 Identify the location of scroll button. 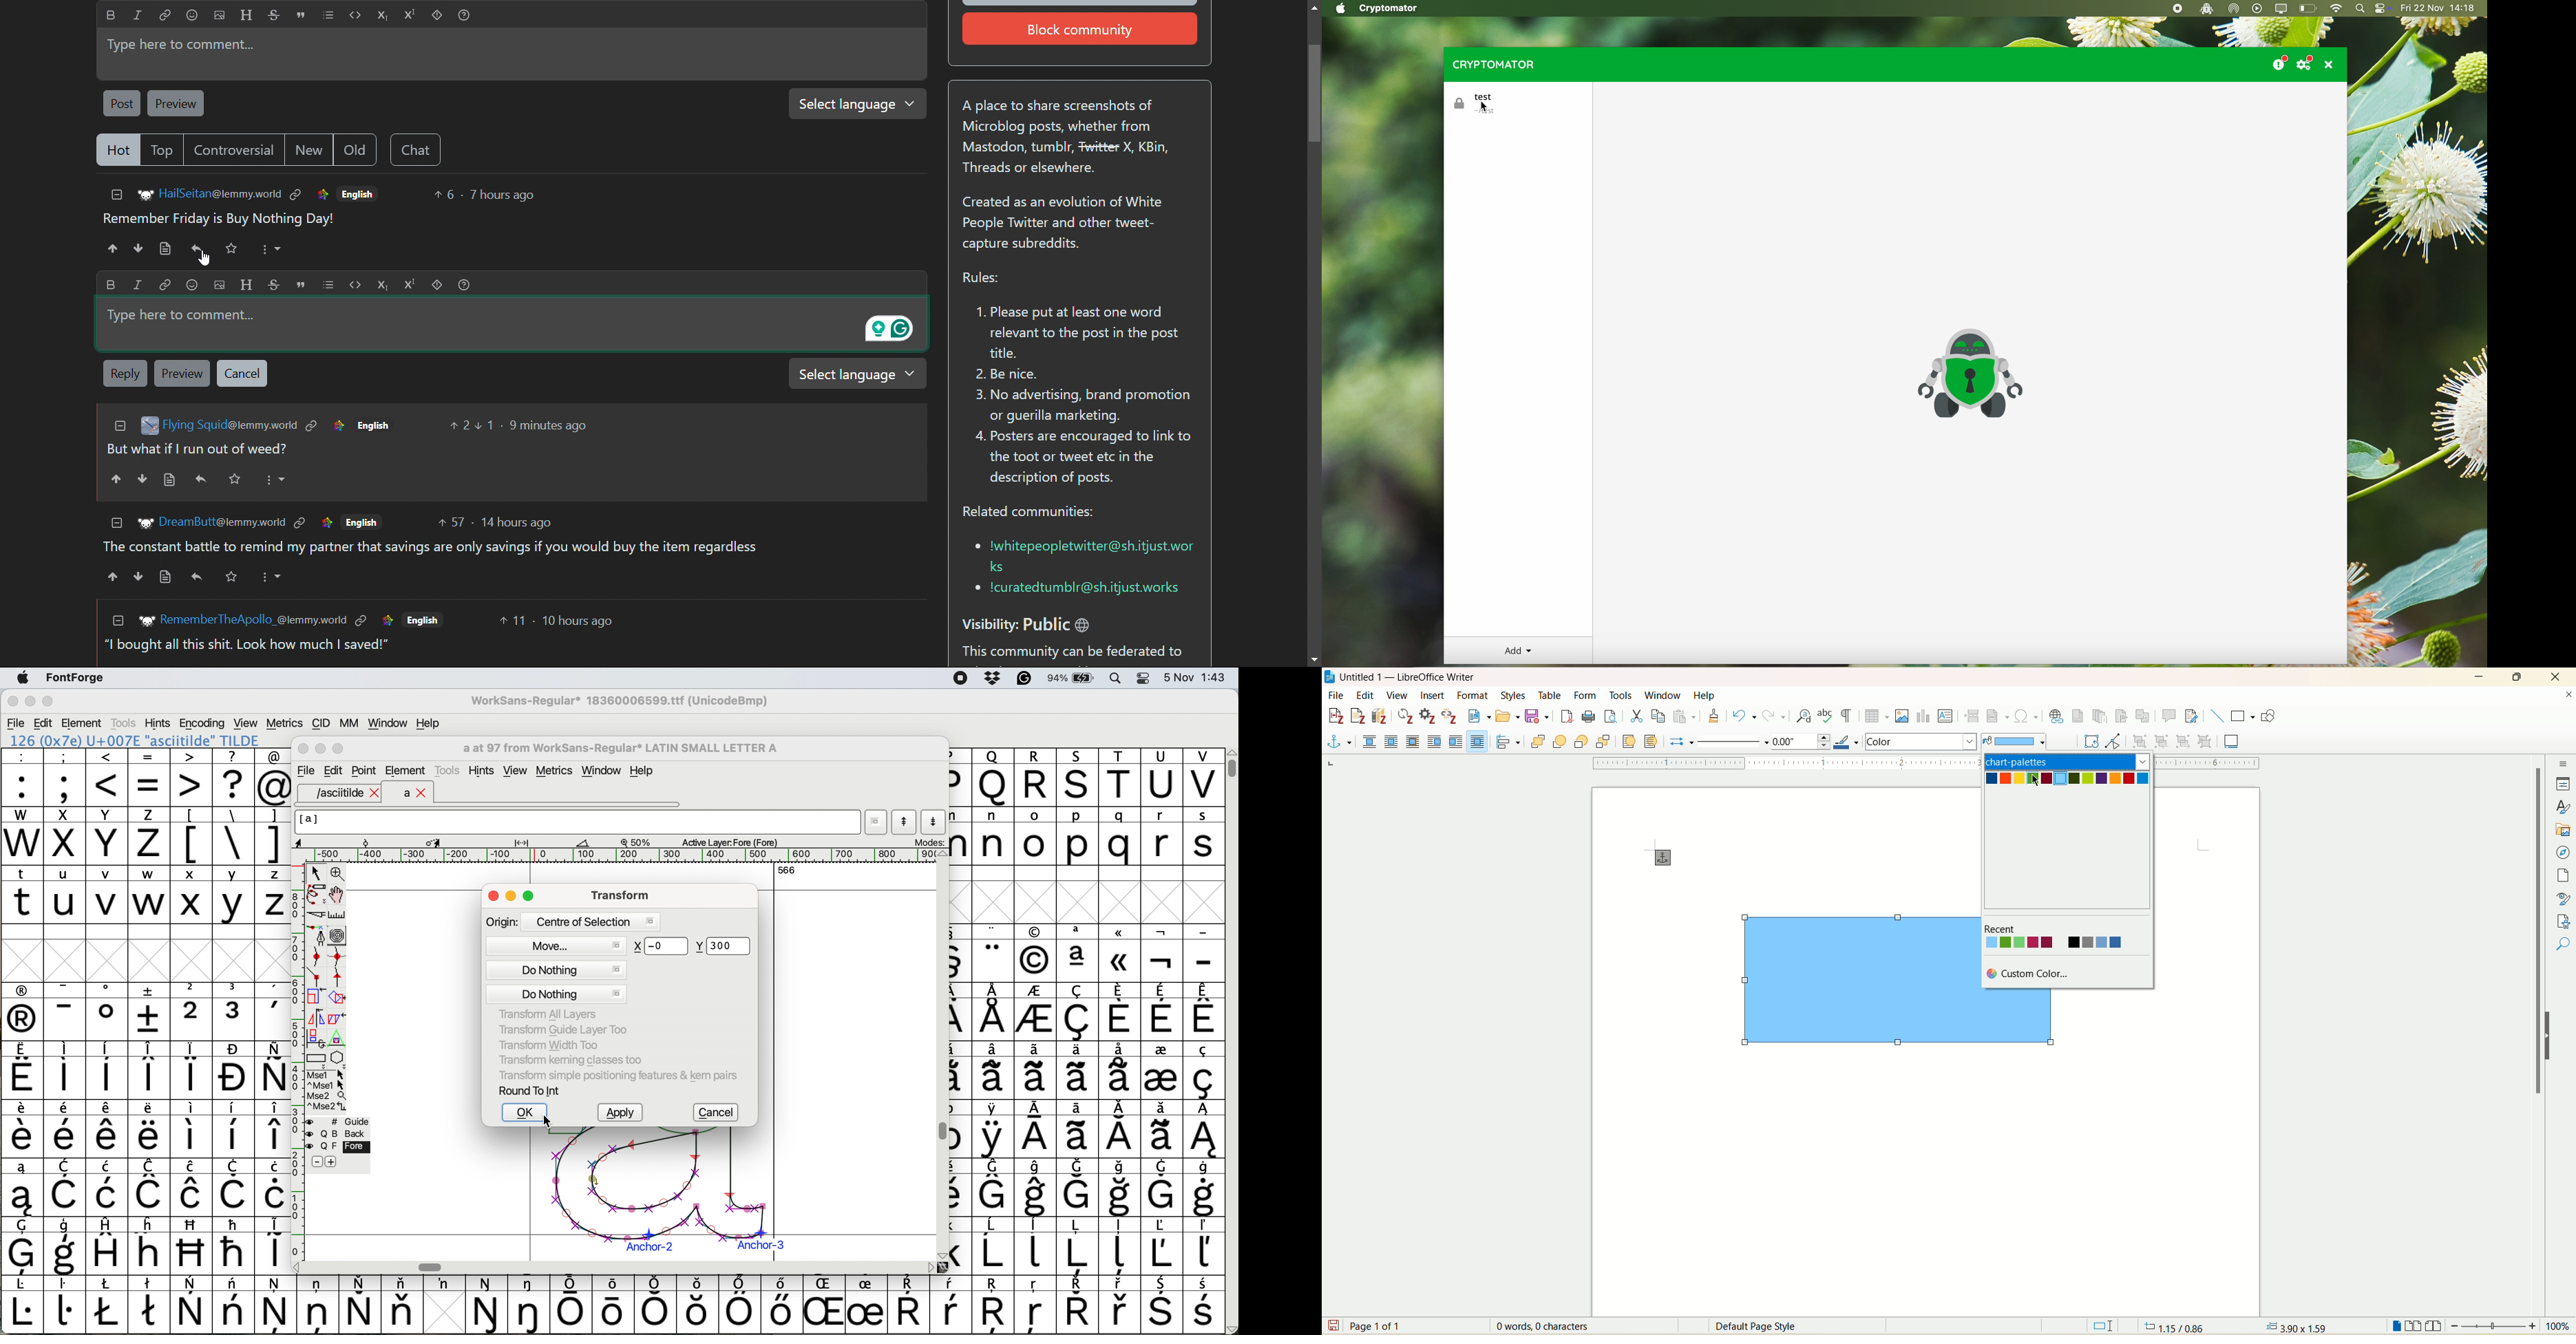
(1231, 1328).